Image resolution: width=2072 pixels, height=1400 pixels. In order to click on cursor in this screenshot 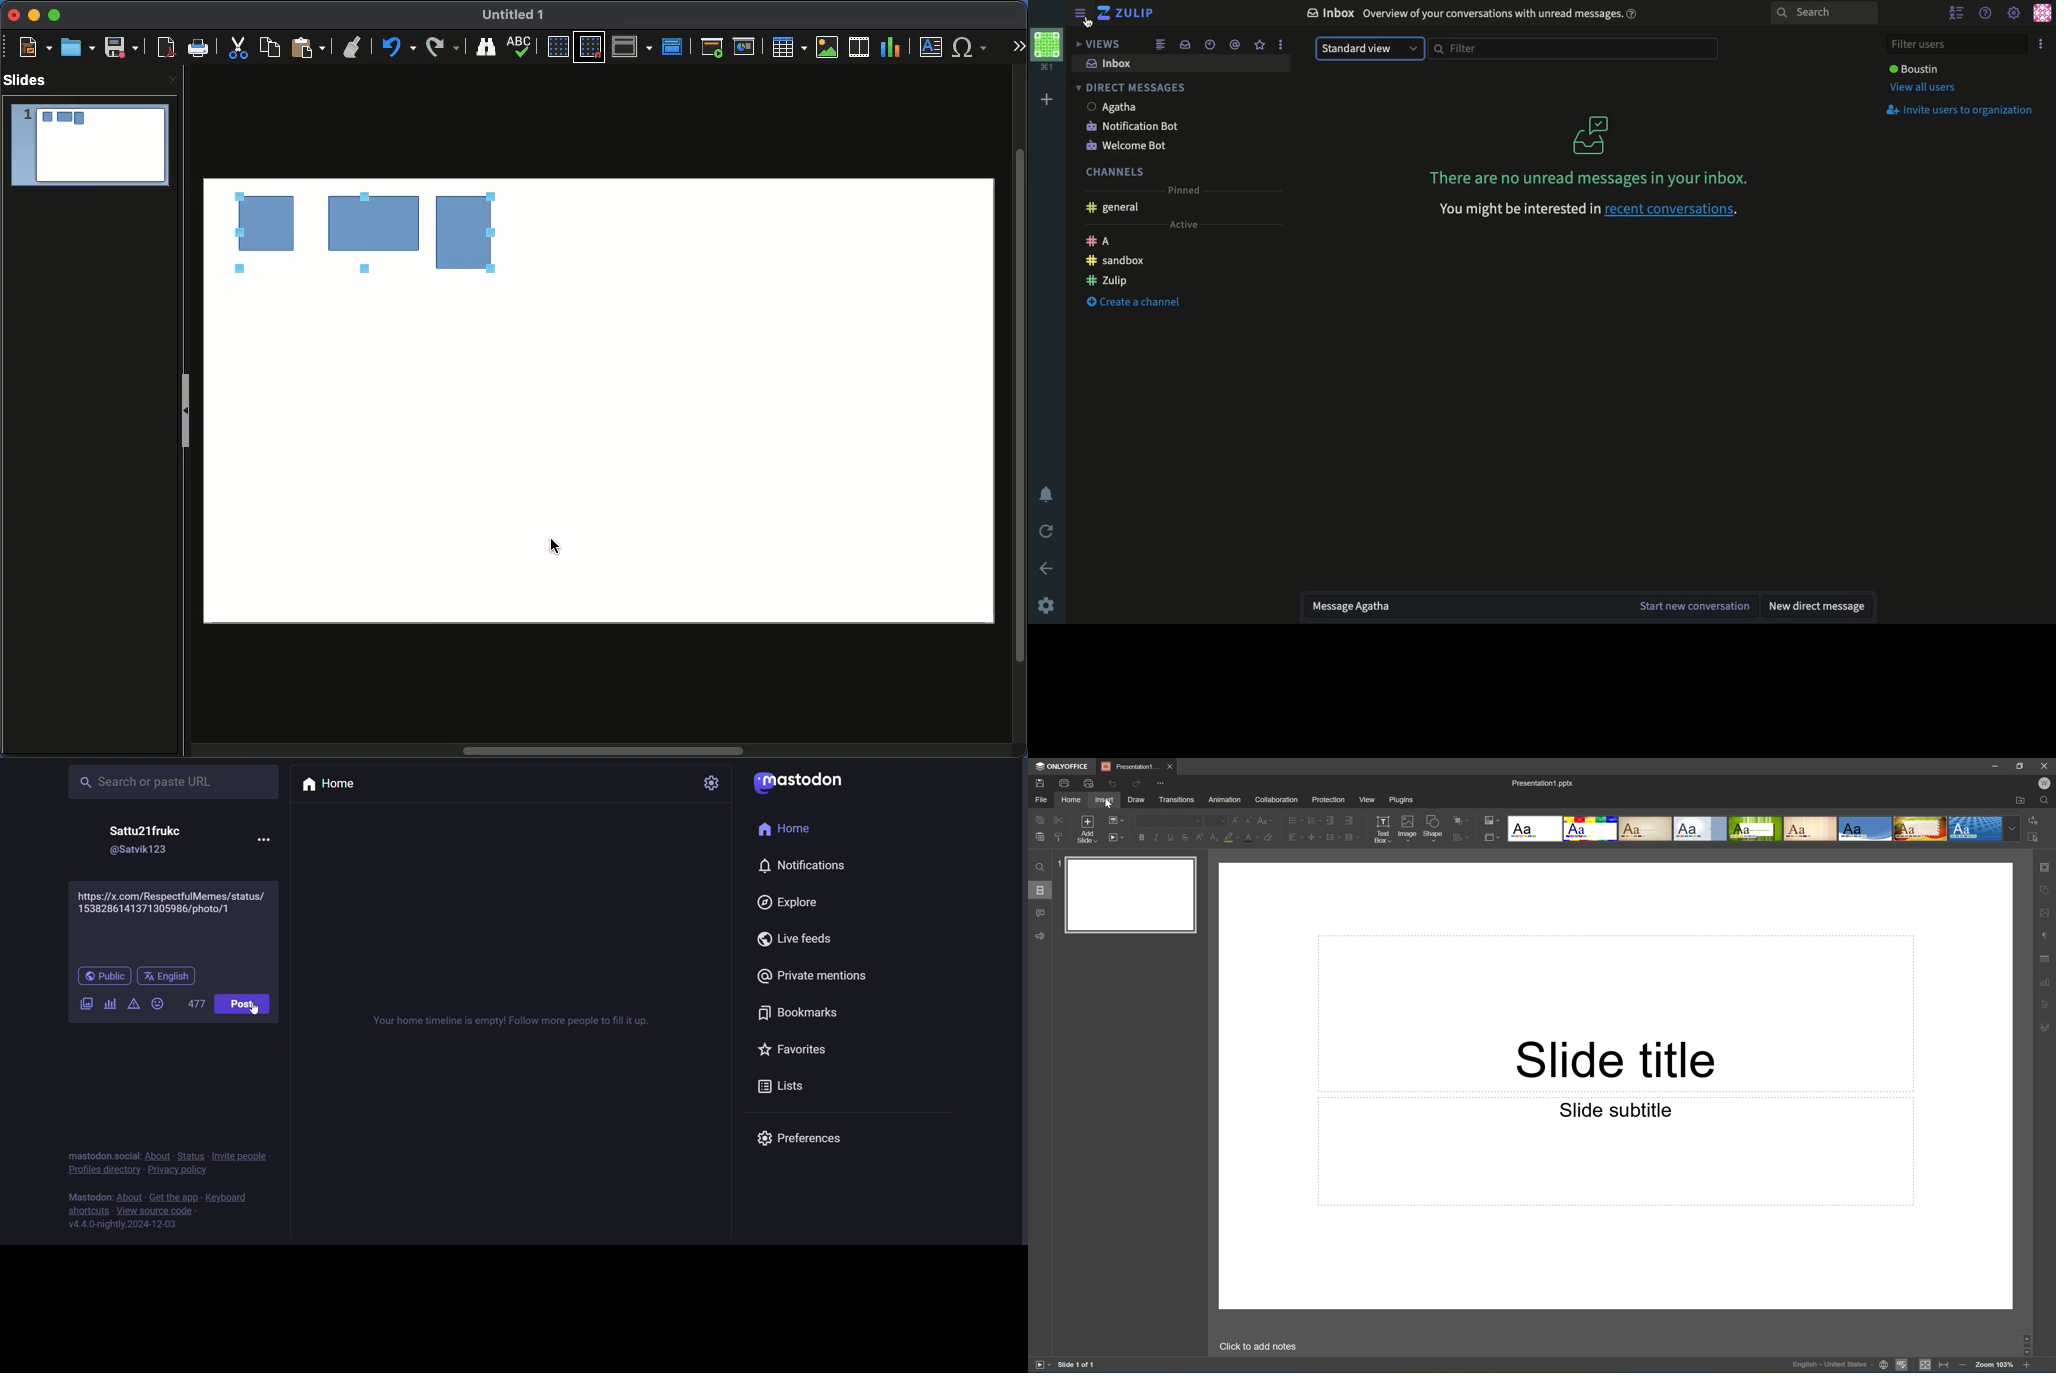, I will do `click(269, 1019)`.